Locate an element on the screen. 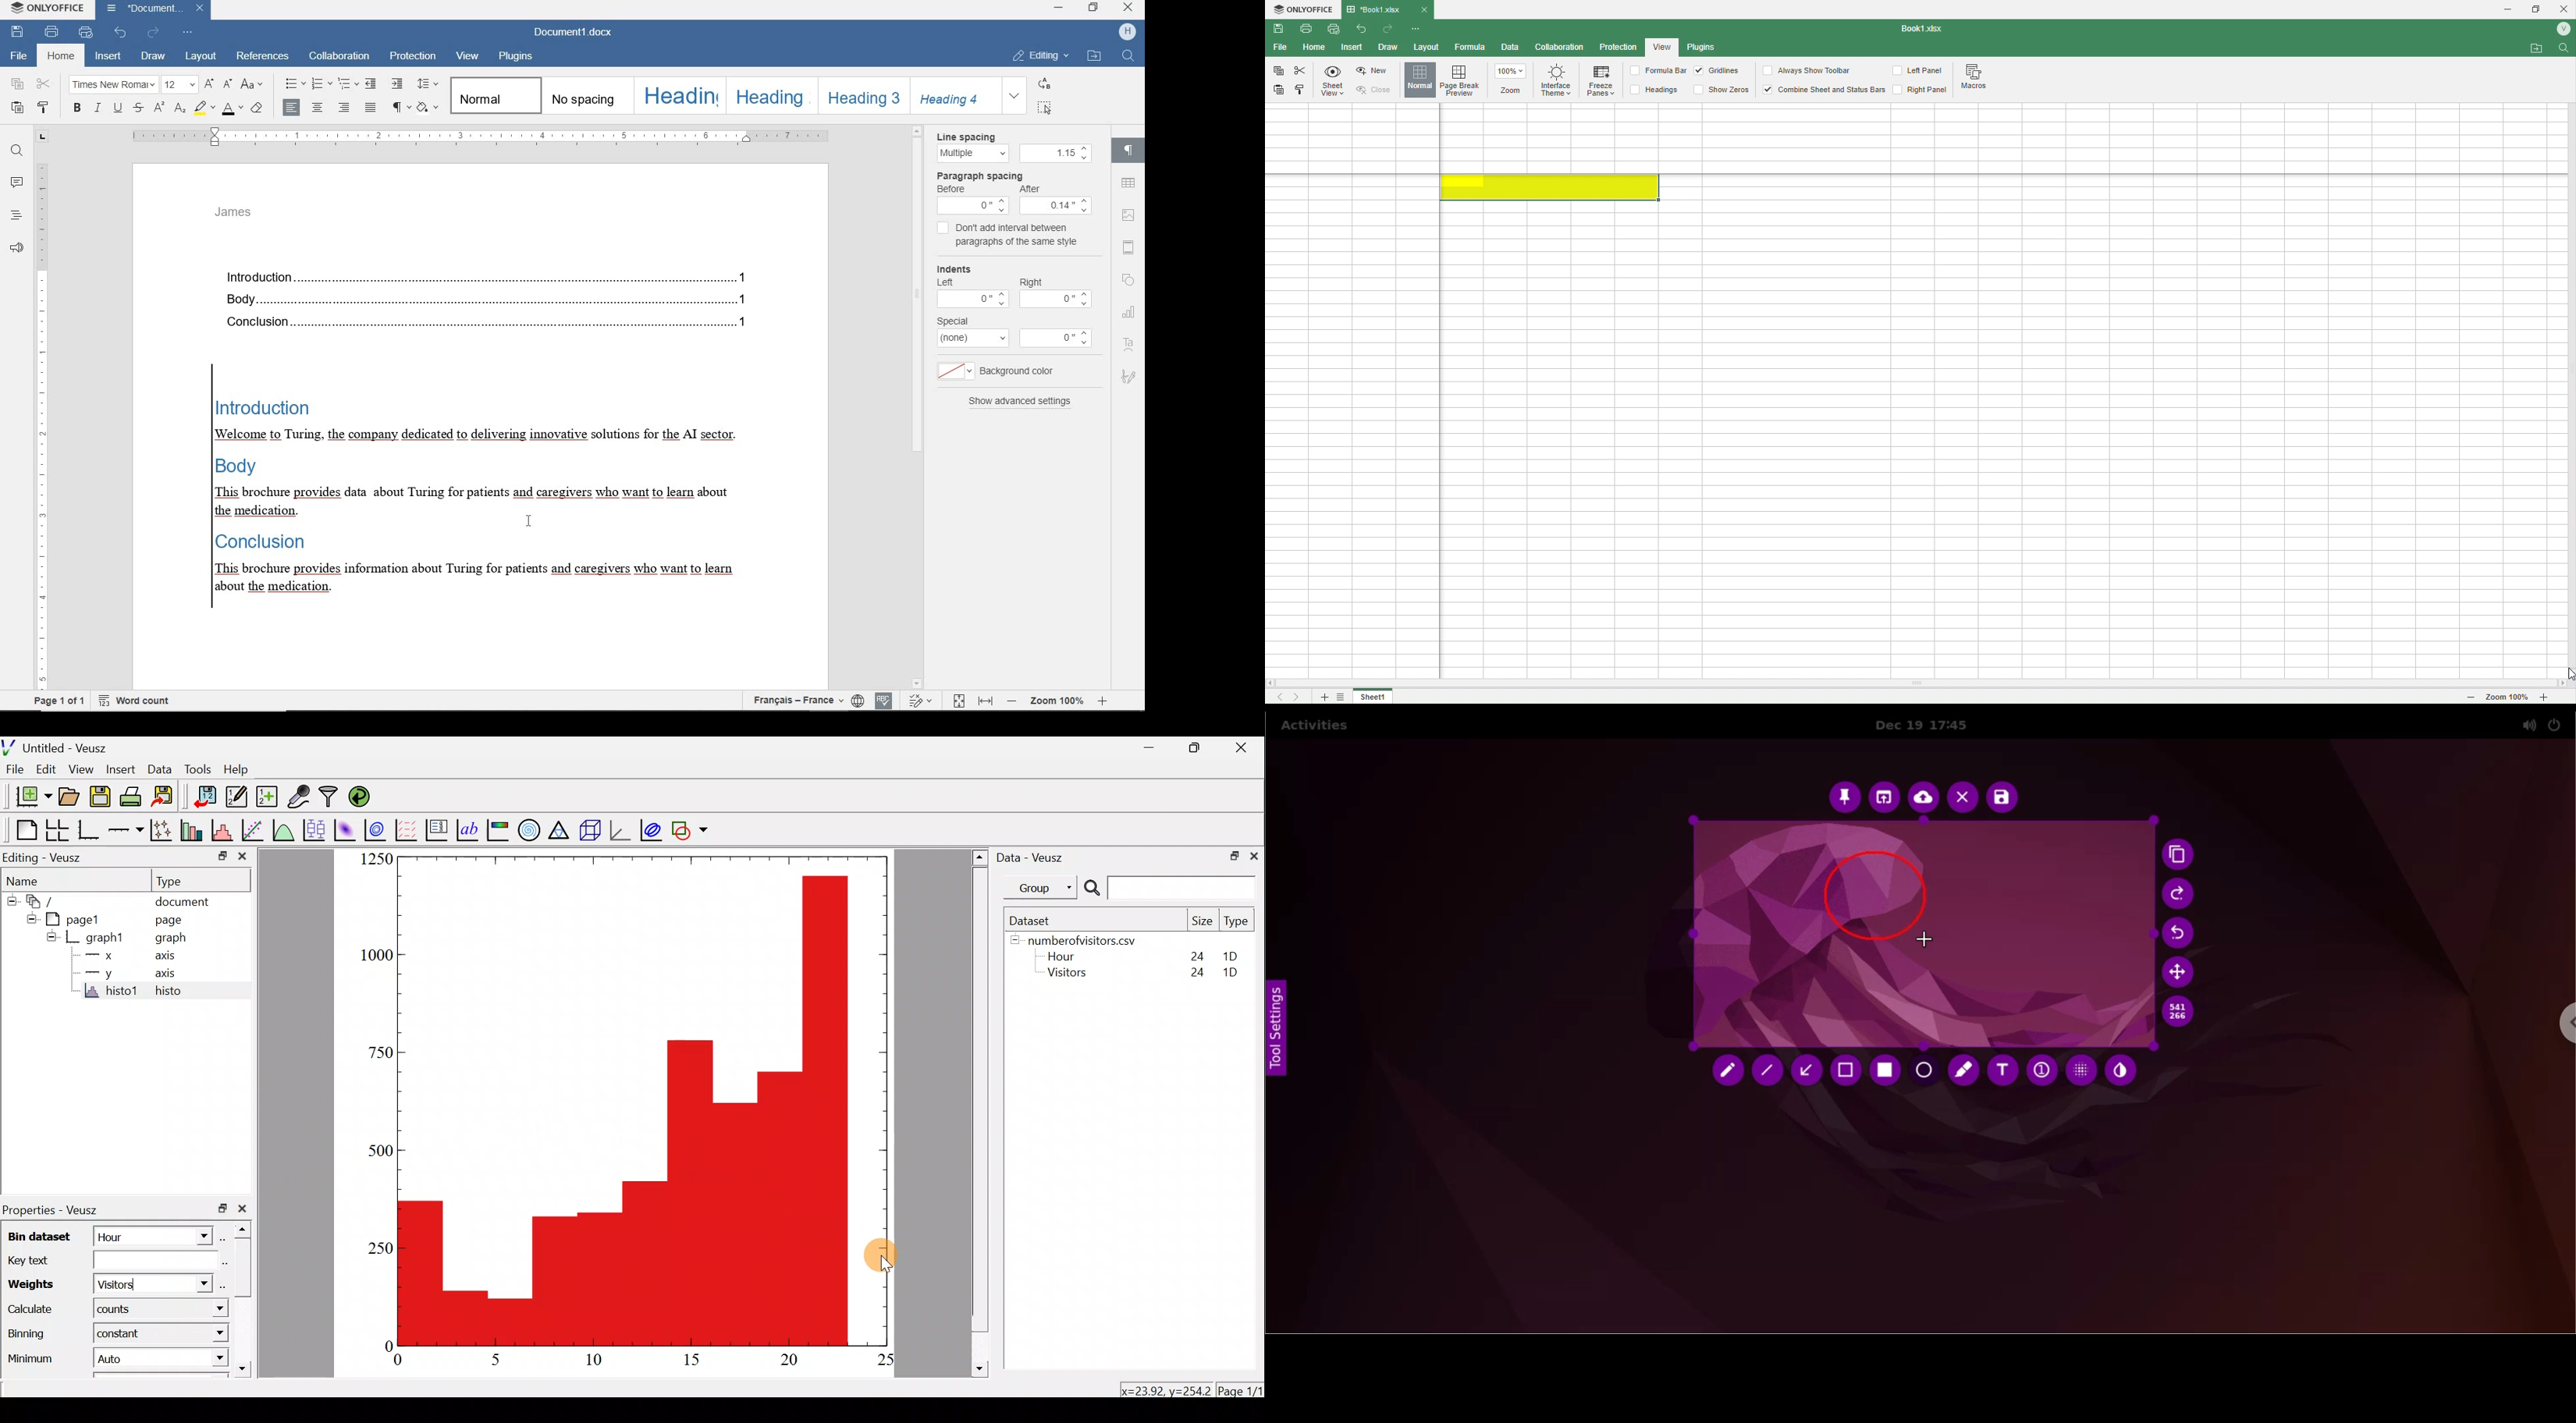  before is located at coordinates (953, 189).